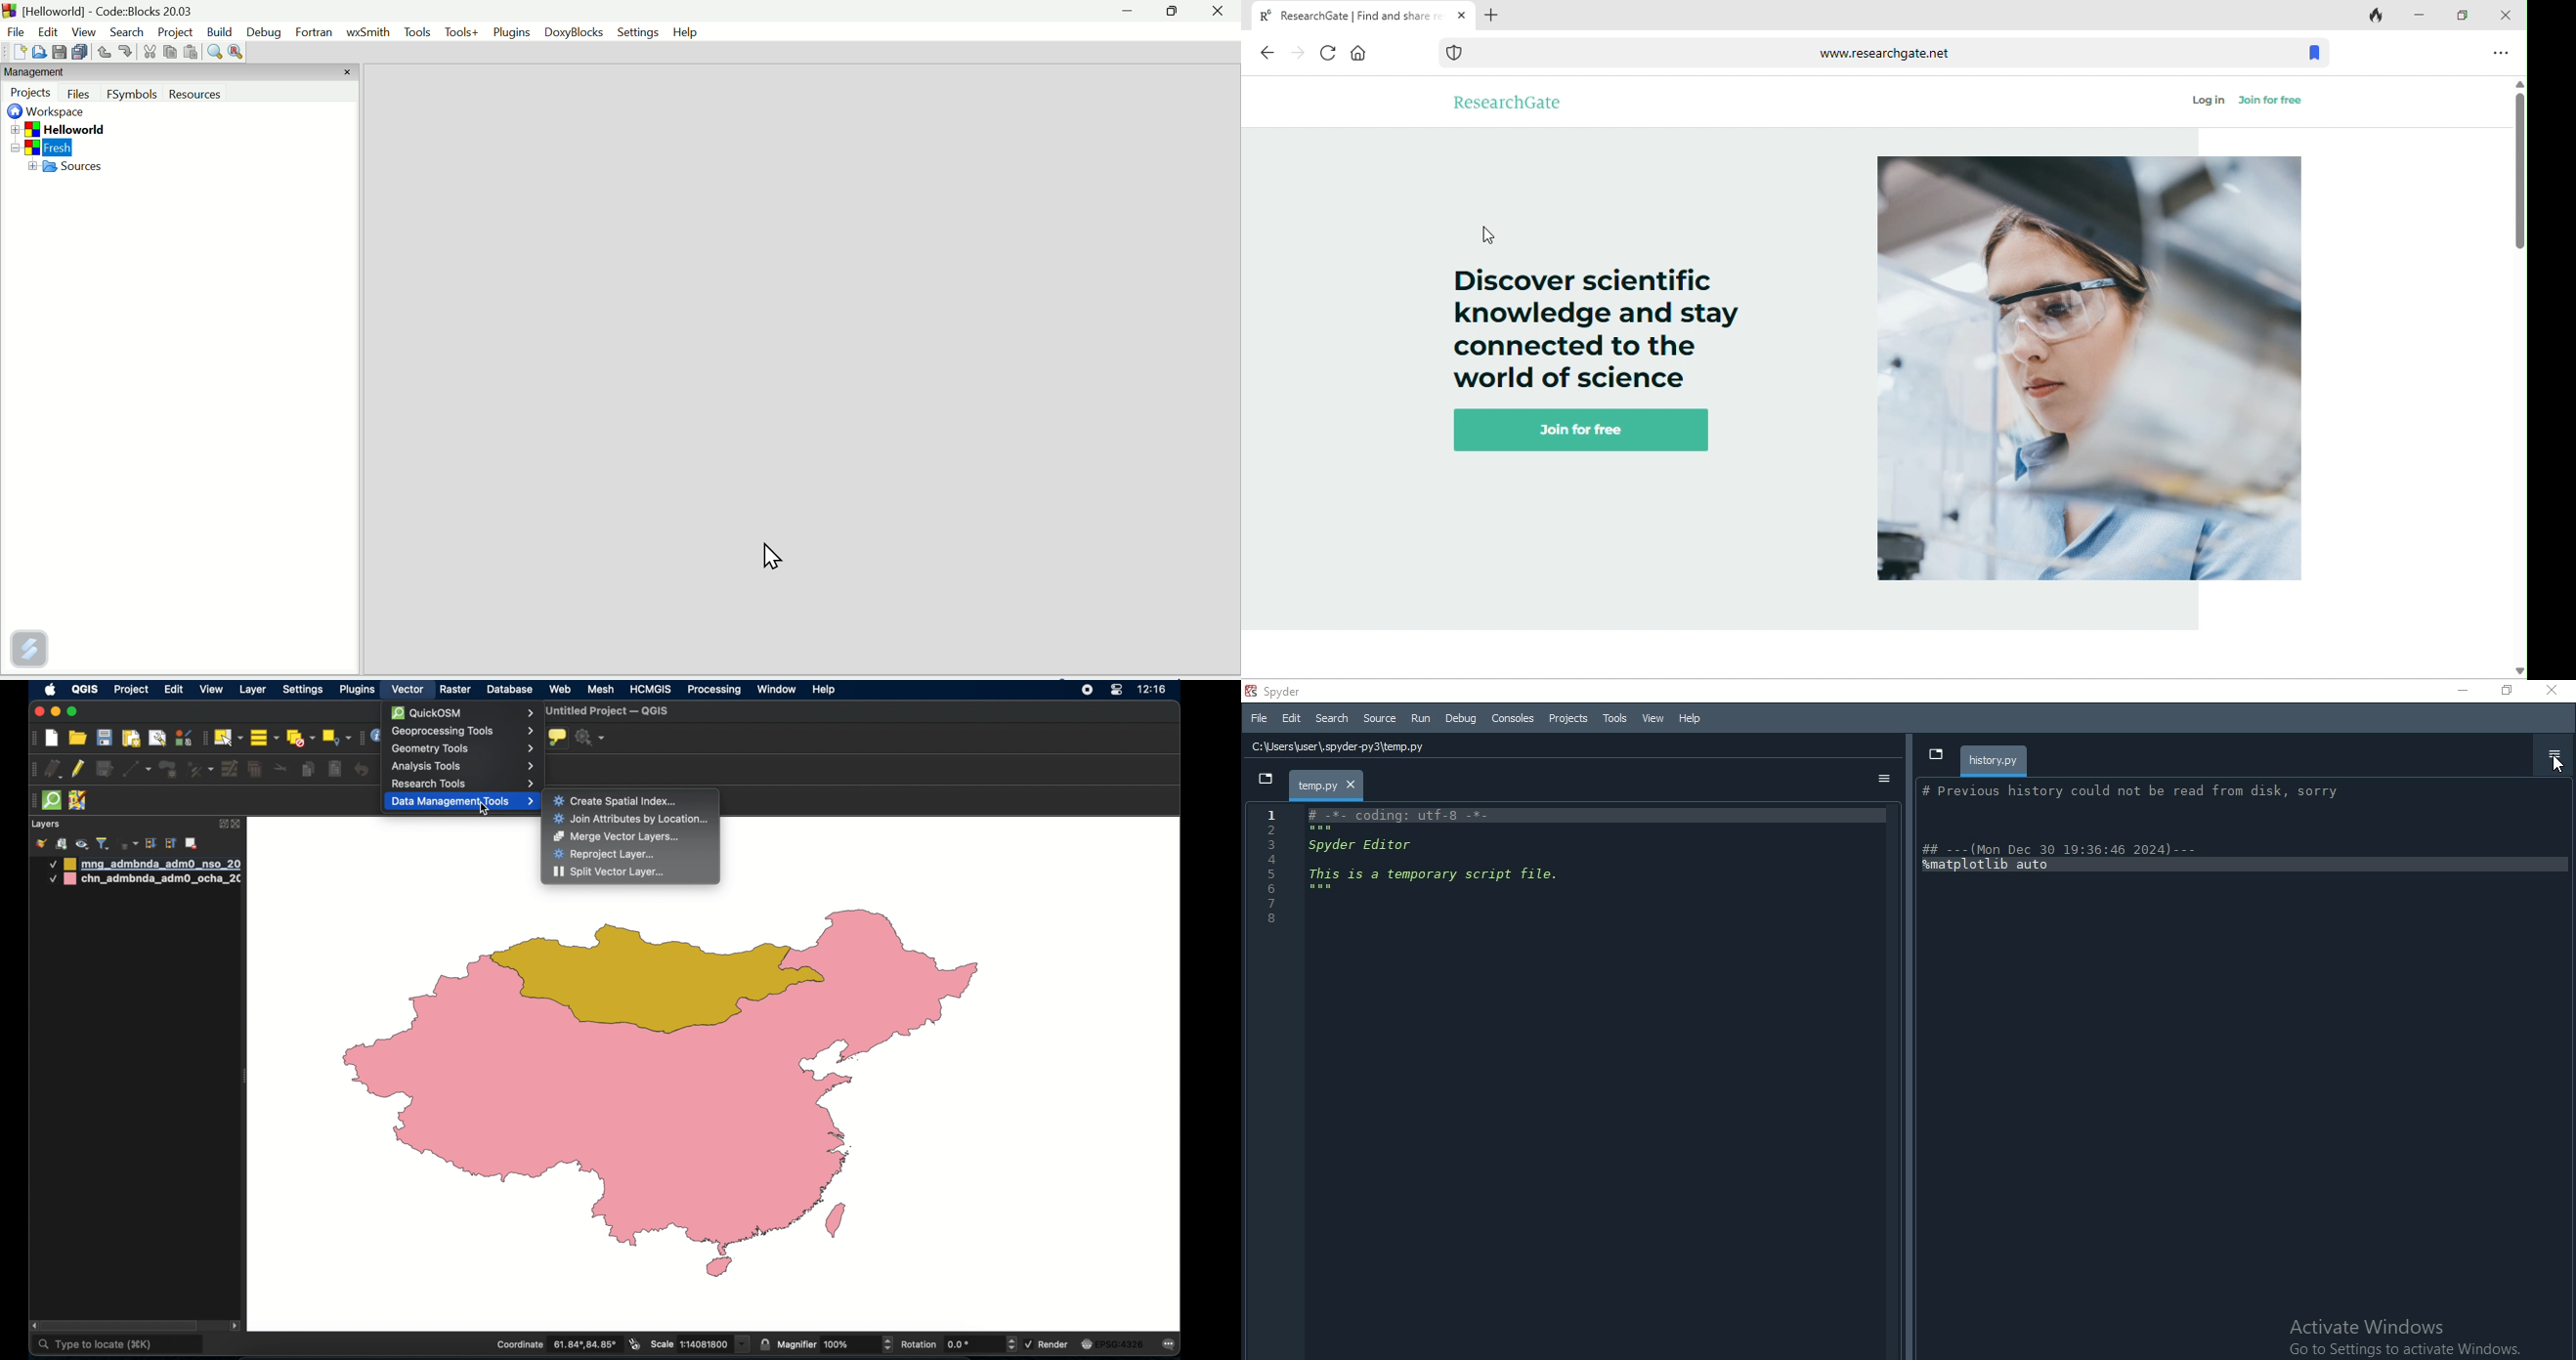  I want to click on Debug, so click(1461, 718).